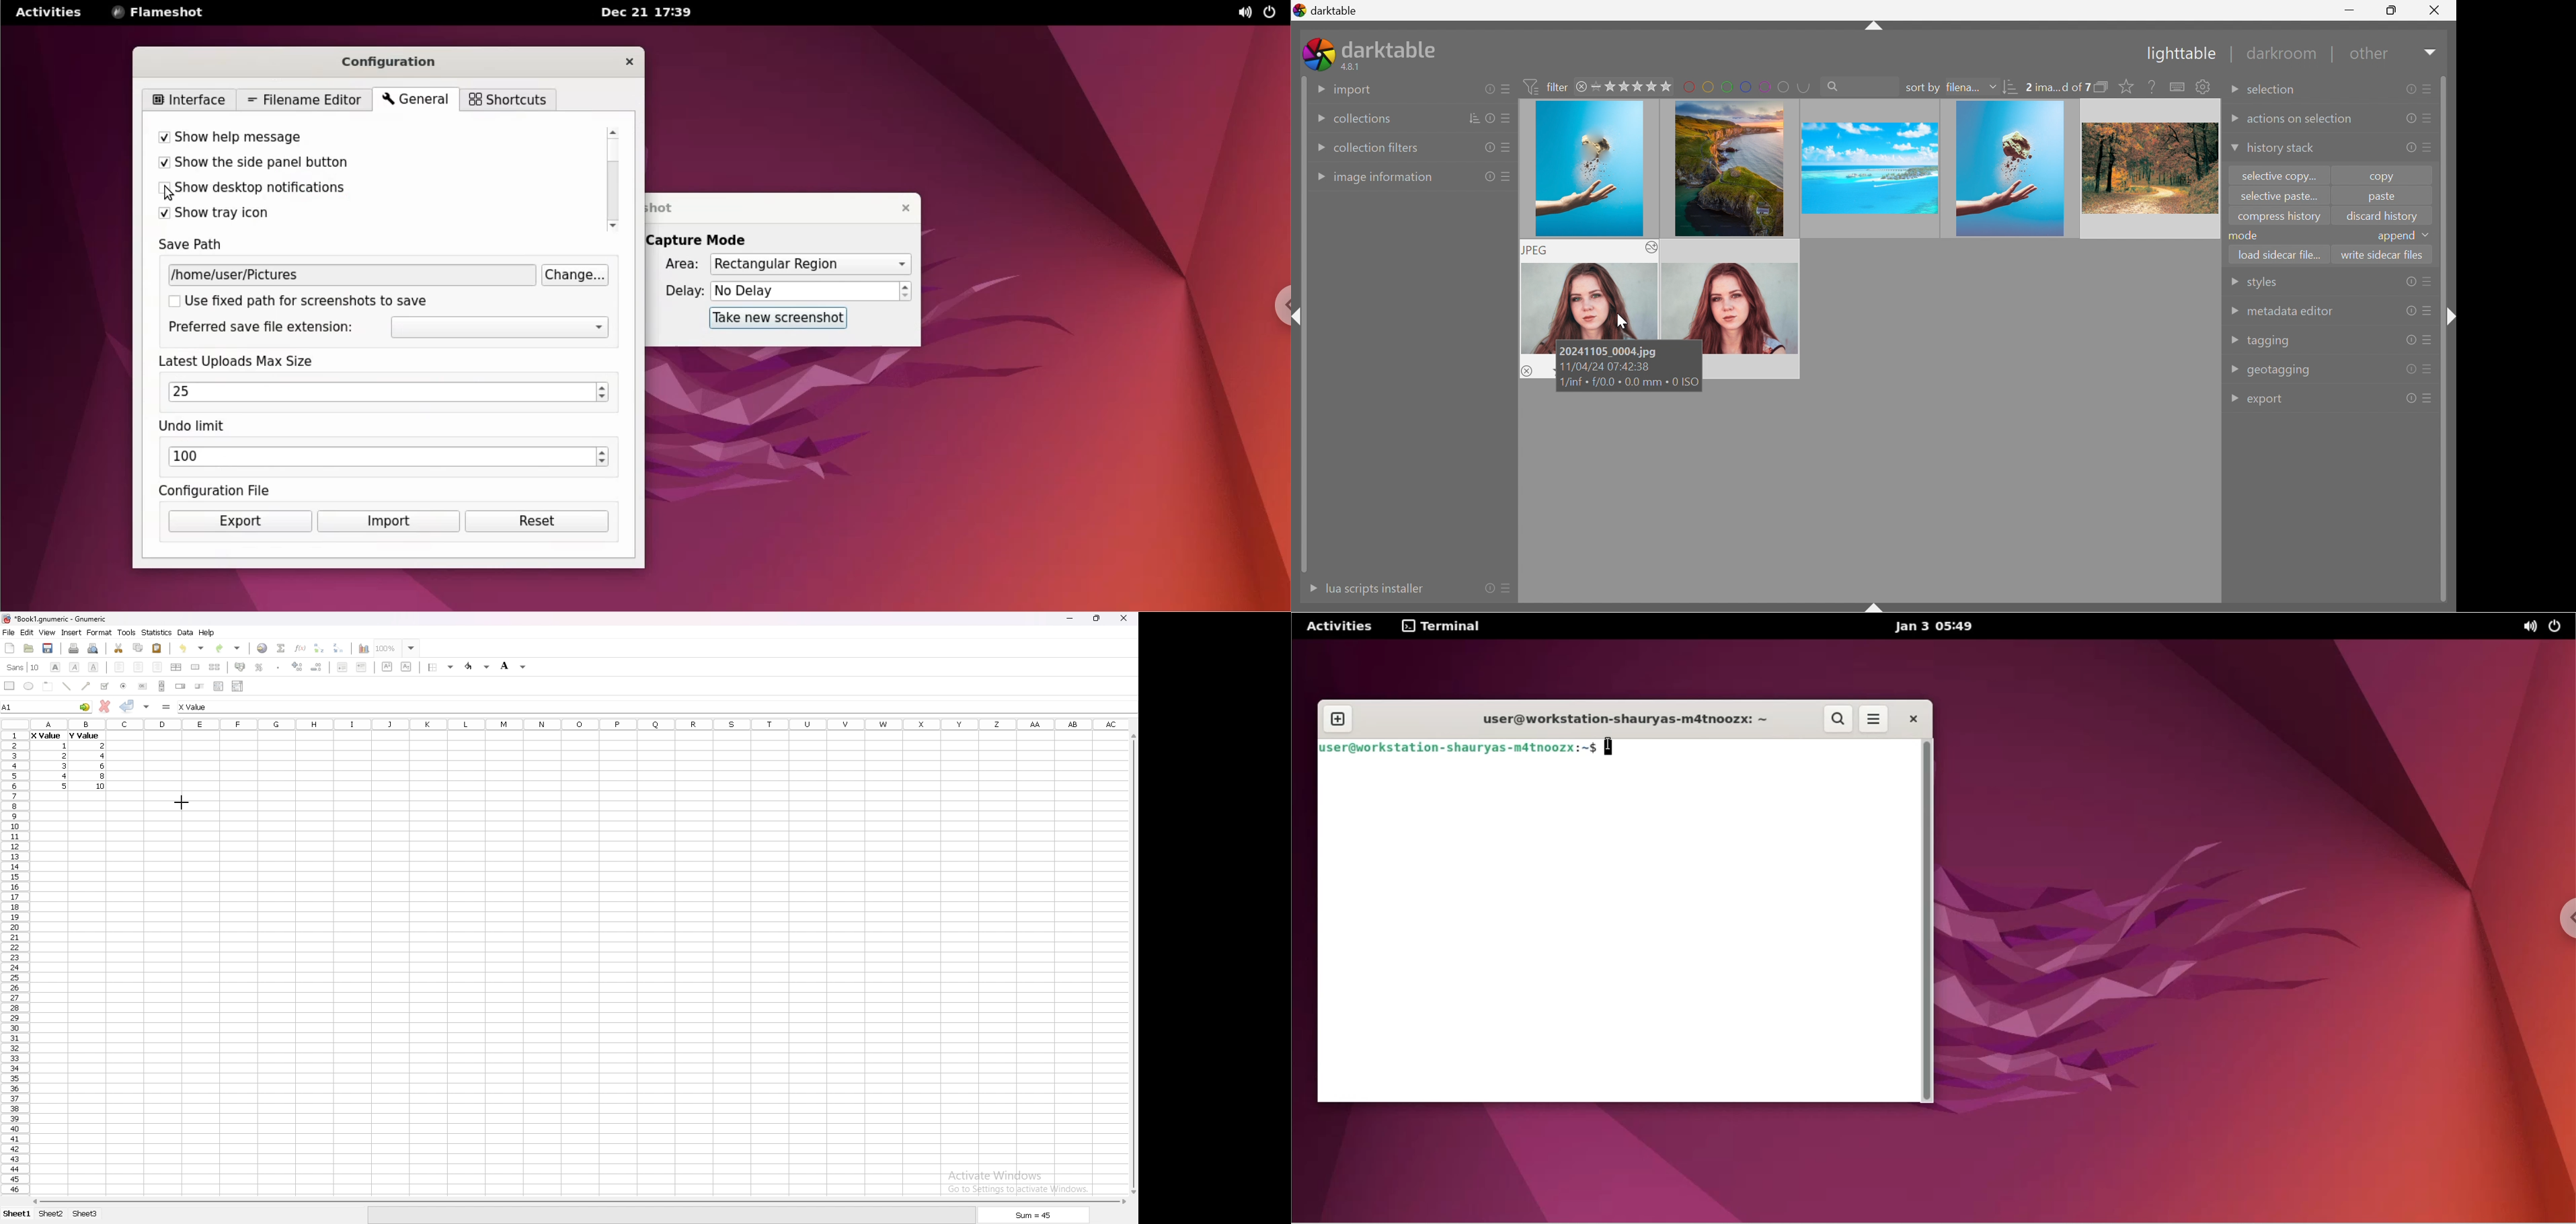 This screenshot has width=2576, height=1232. I want to click on sheet 1, so click(18, 1215).